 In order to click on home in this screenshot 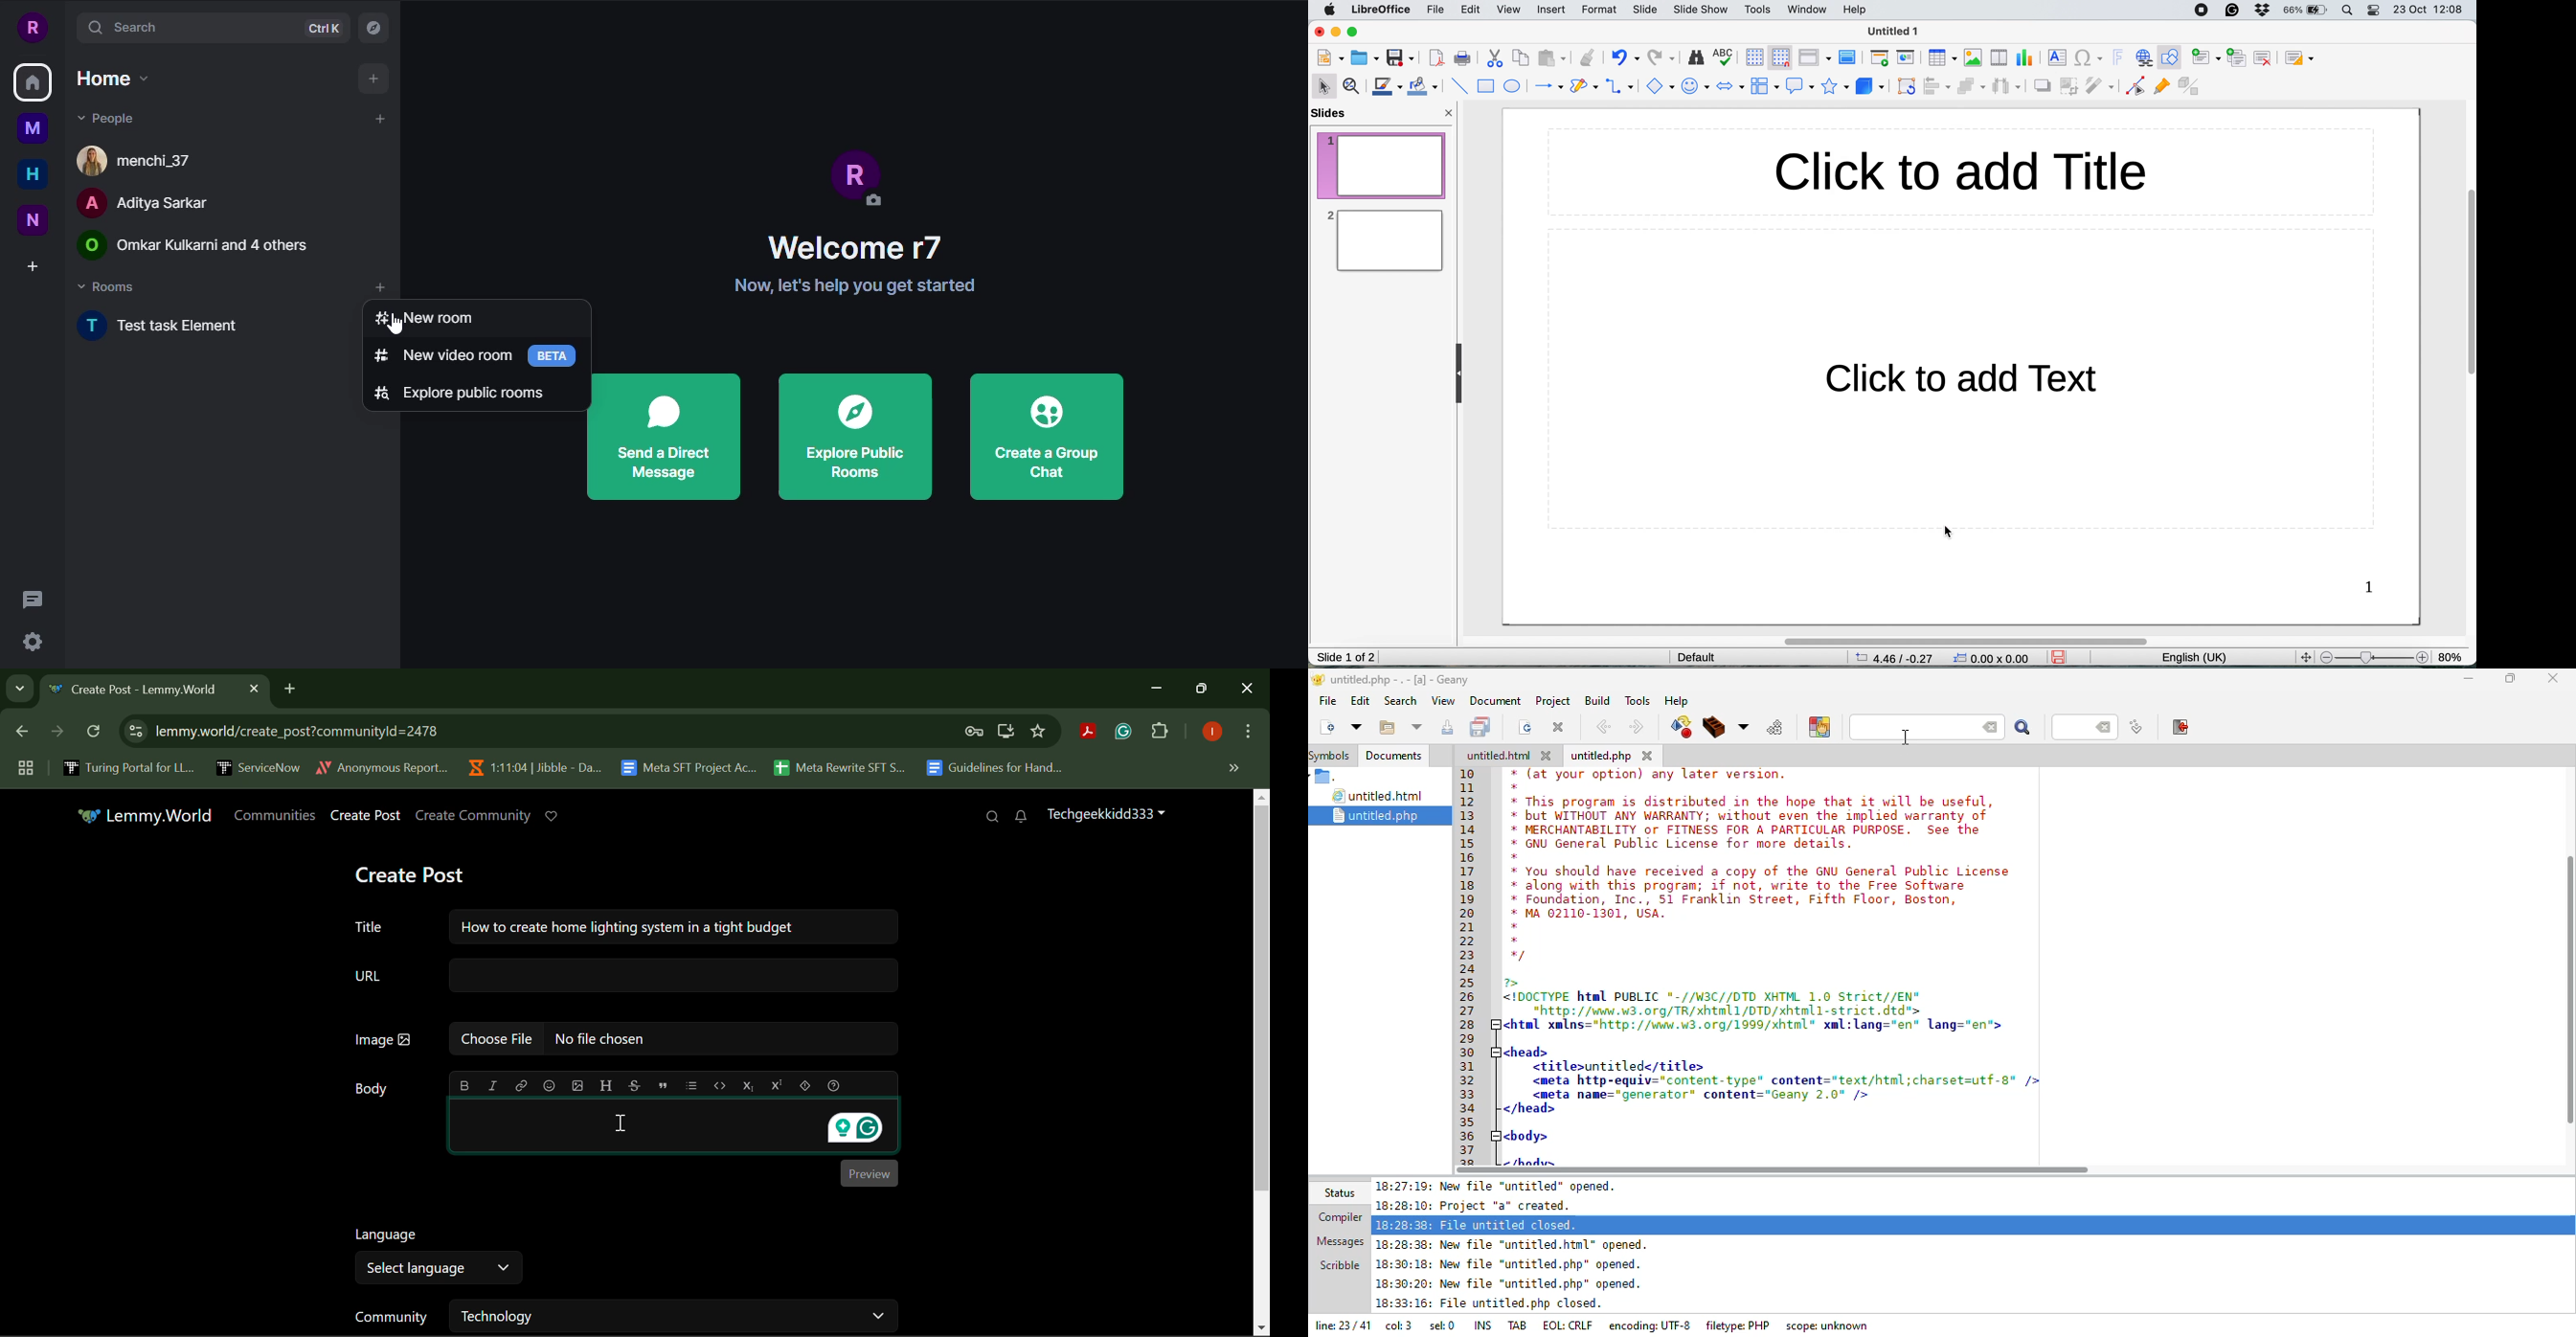, I will do `click(33, 173)`.